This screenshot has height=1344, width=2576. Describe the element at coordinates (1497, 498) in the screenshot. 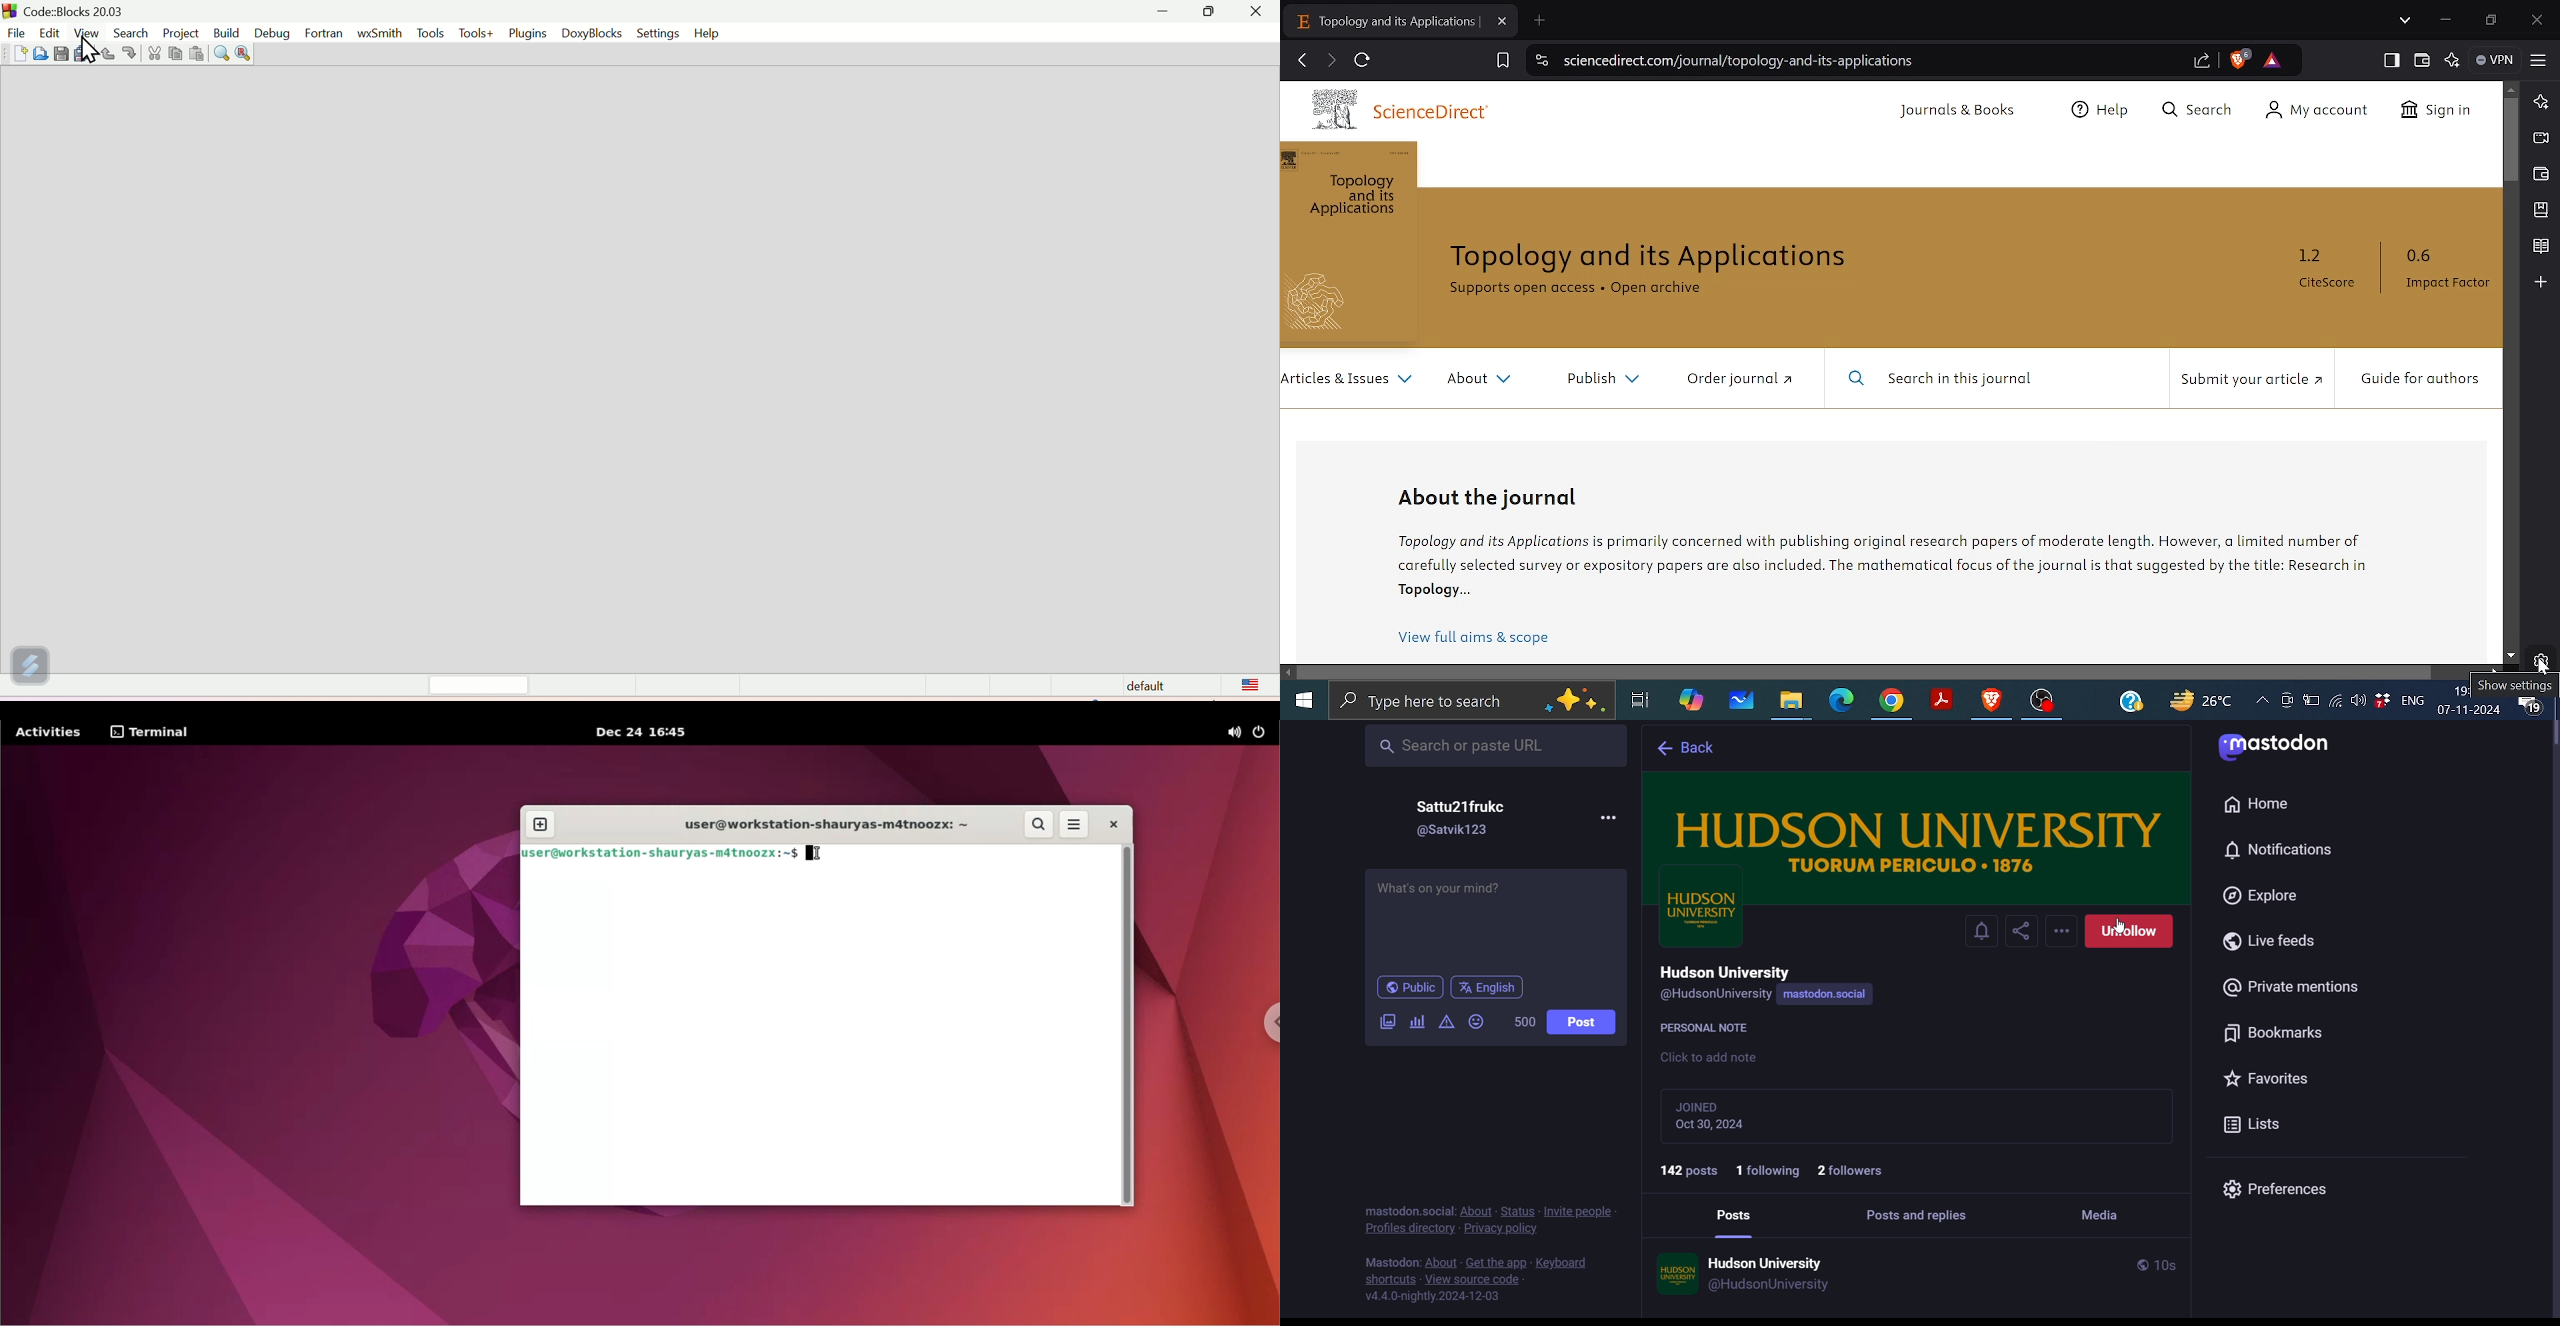

I see `About the journal` at that location.